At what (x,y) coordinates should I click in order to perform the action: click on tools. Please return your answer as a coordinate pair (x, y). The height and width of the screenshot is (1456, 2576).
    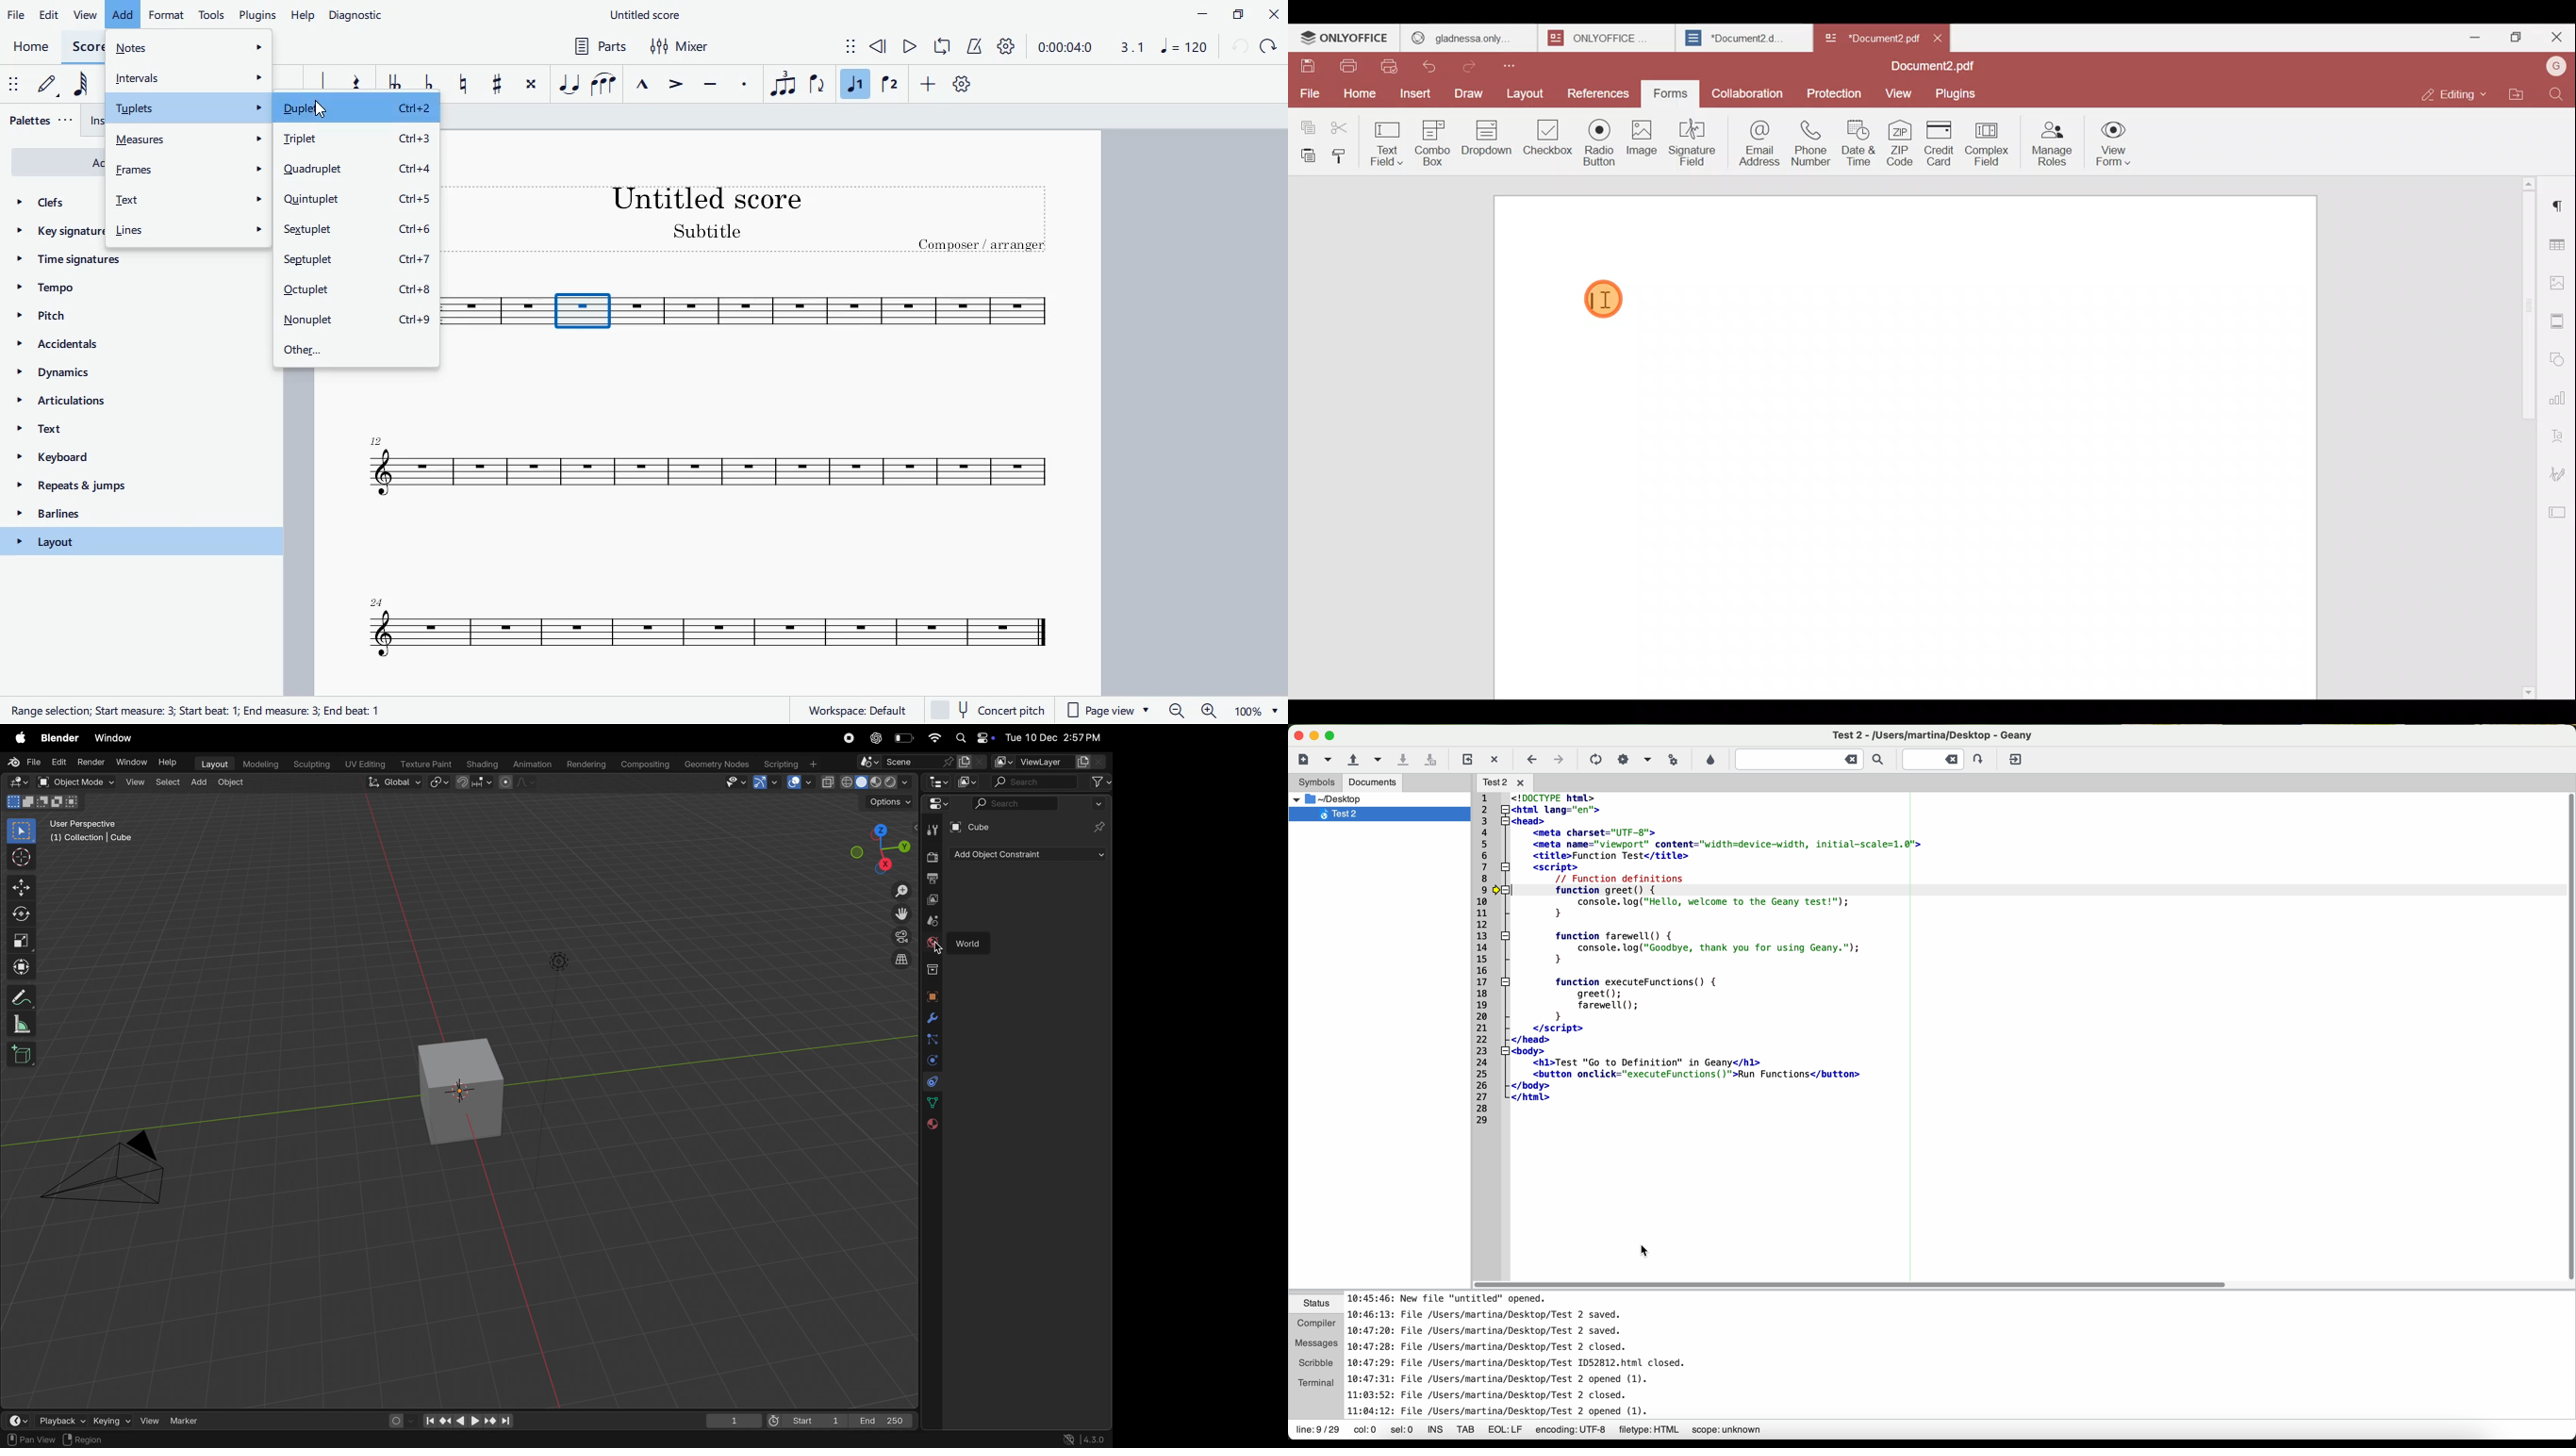
    Looking at the image, I should click on (213, 13).